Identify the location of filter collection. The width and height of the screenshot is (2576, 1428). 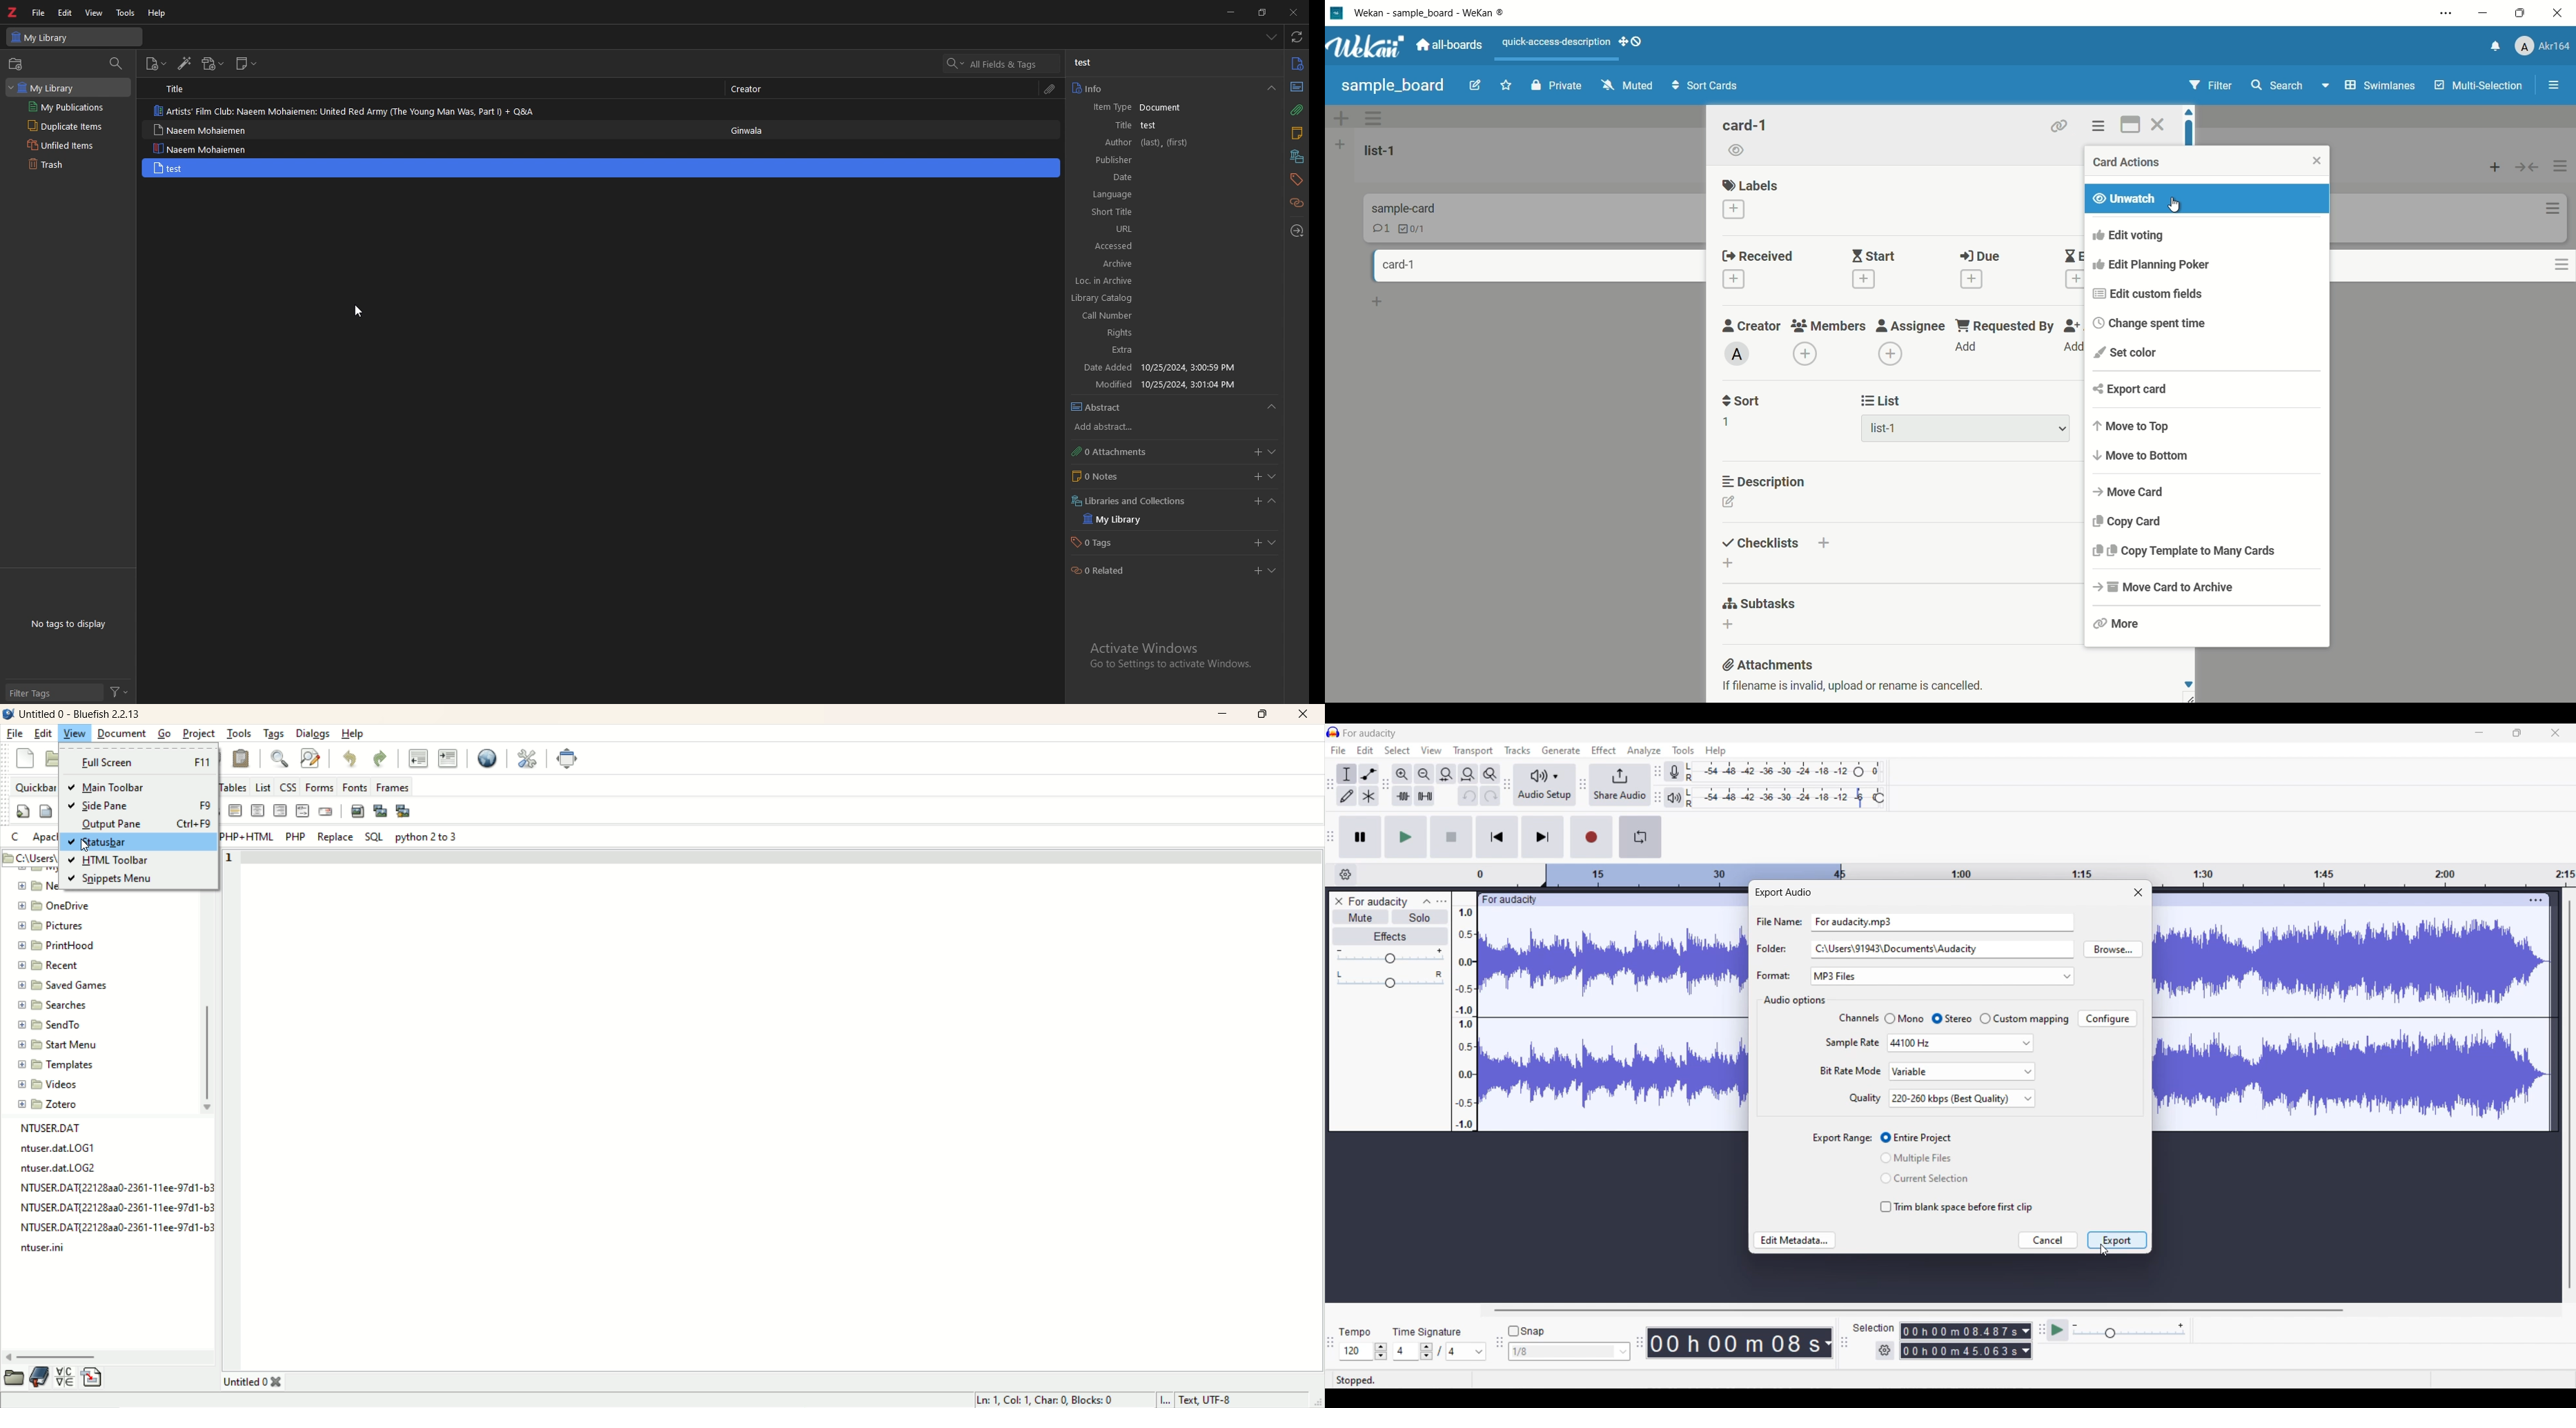
(117, 65).